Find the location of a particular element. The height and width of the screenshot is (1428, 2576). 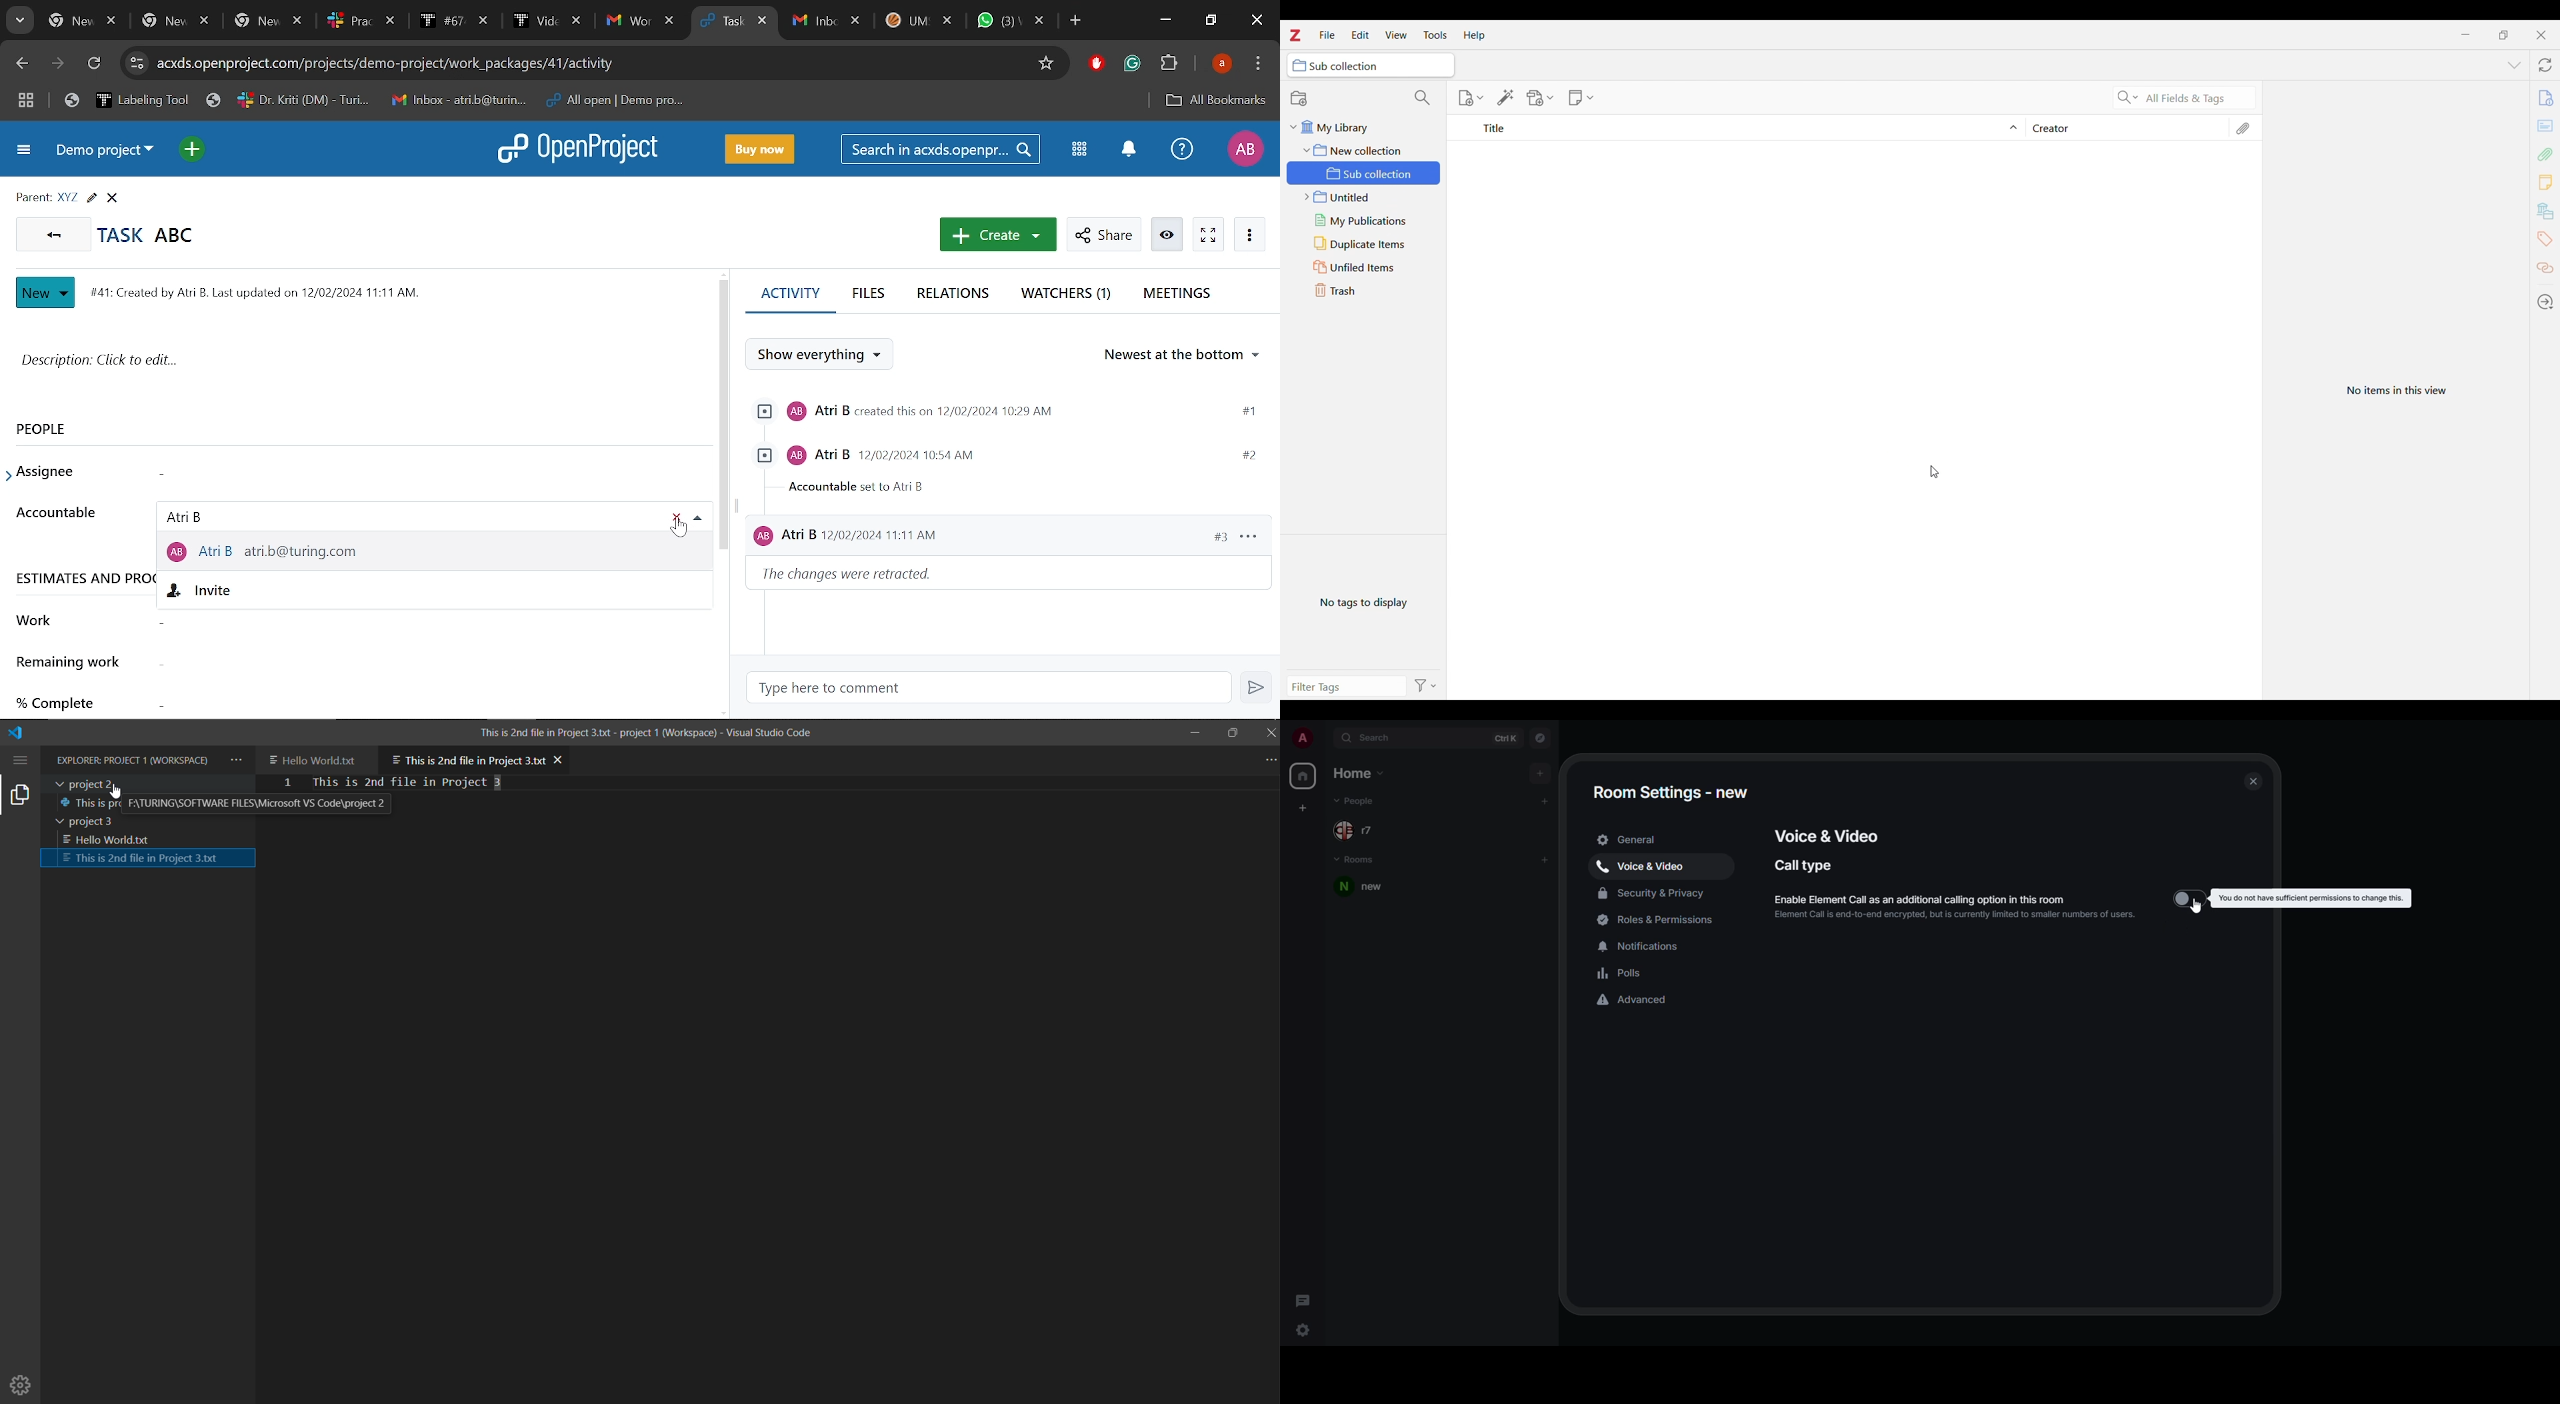

Software logo is located at coordinates (1295, 35).